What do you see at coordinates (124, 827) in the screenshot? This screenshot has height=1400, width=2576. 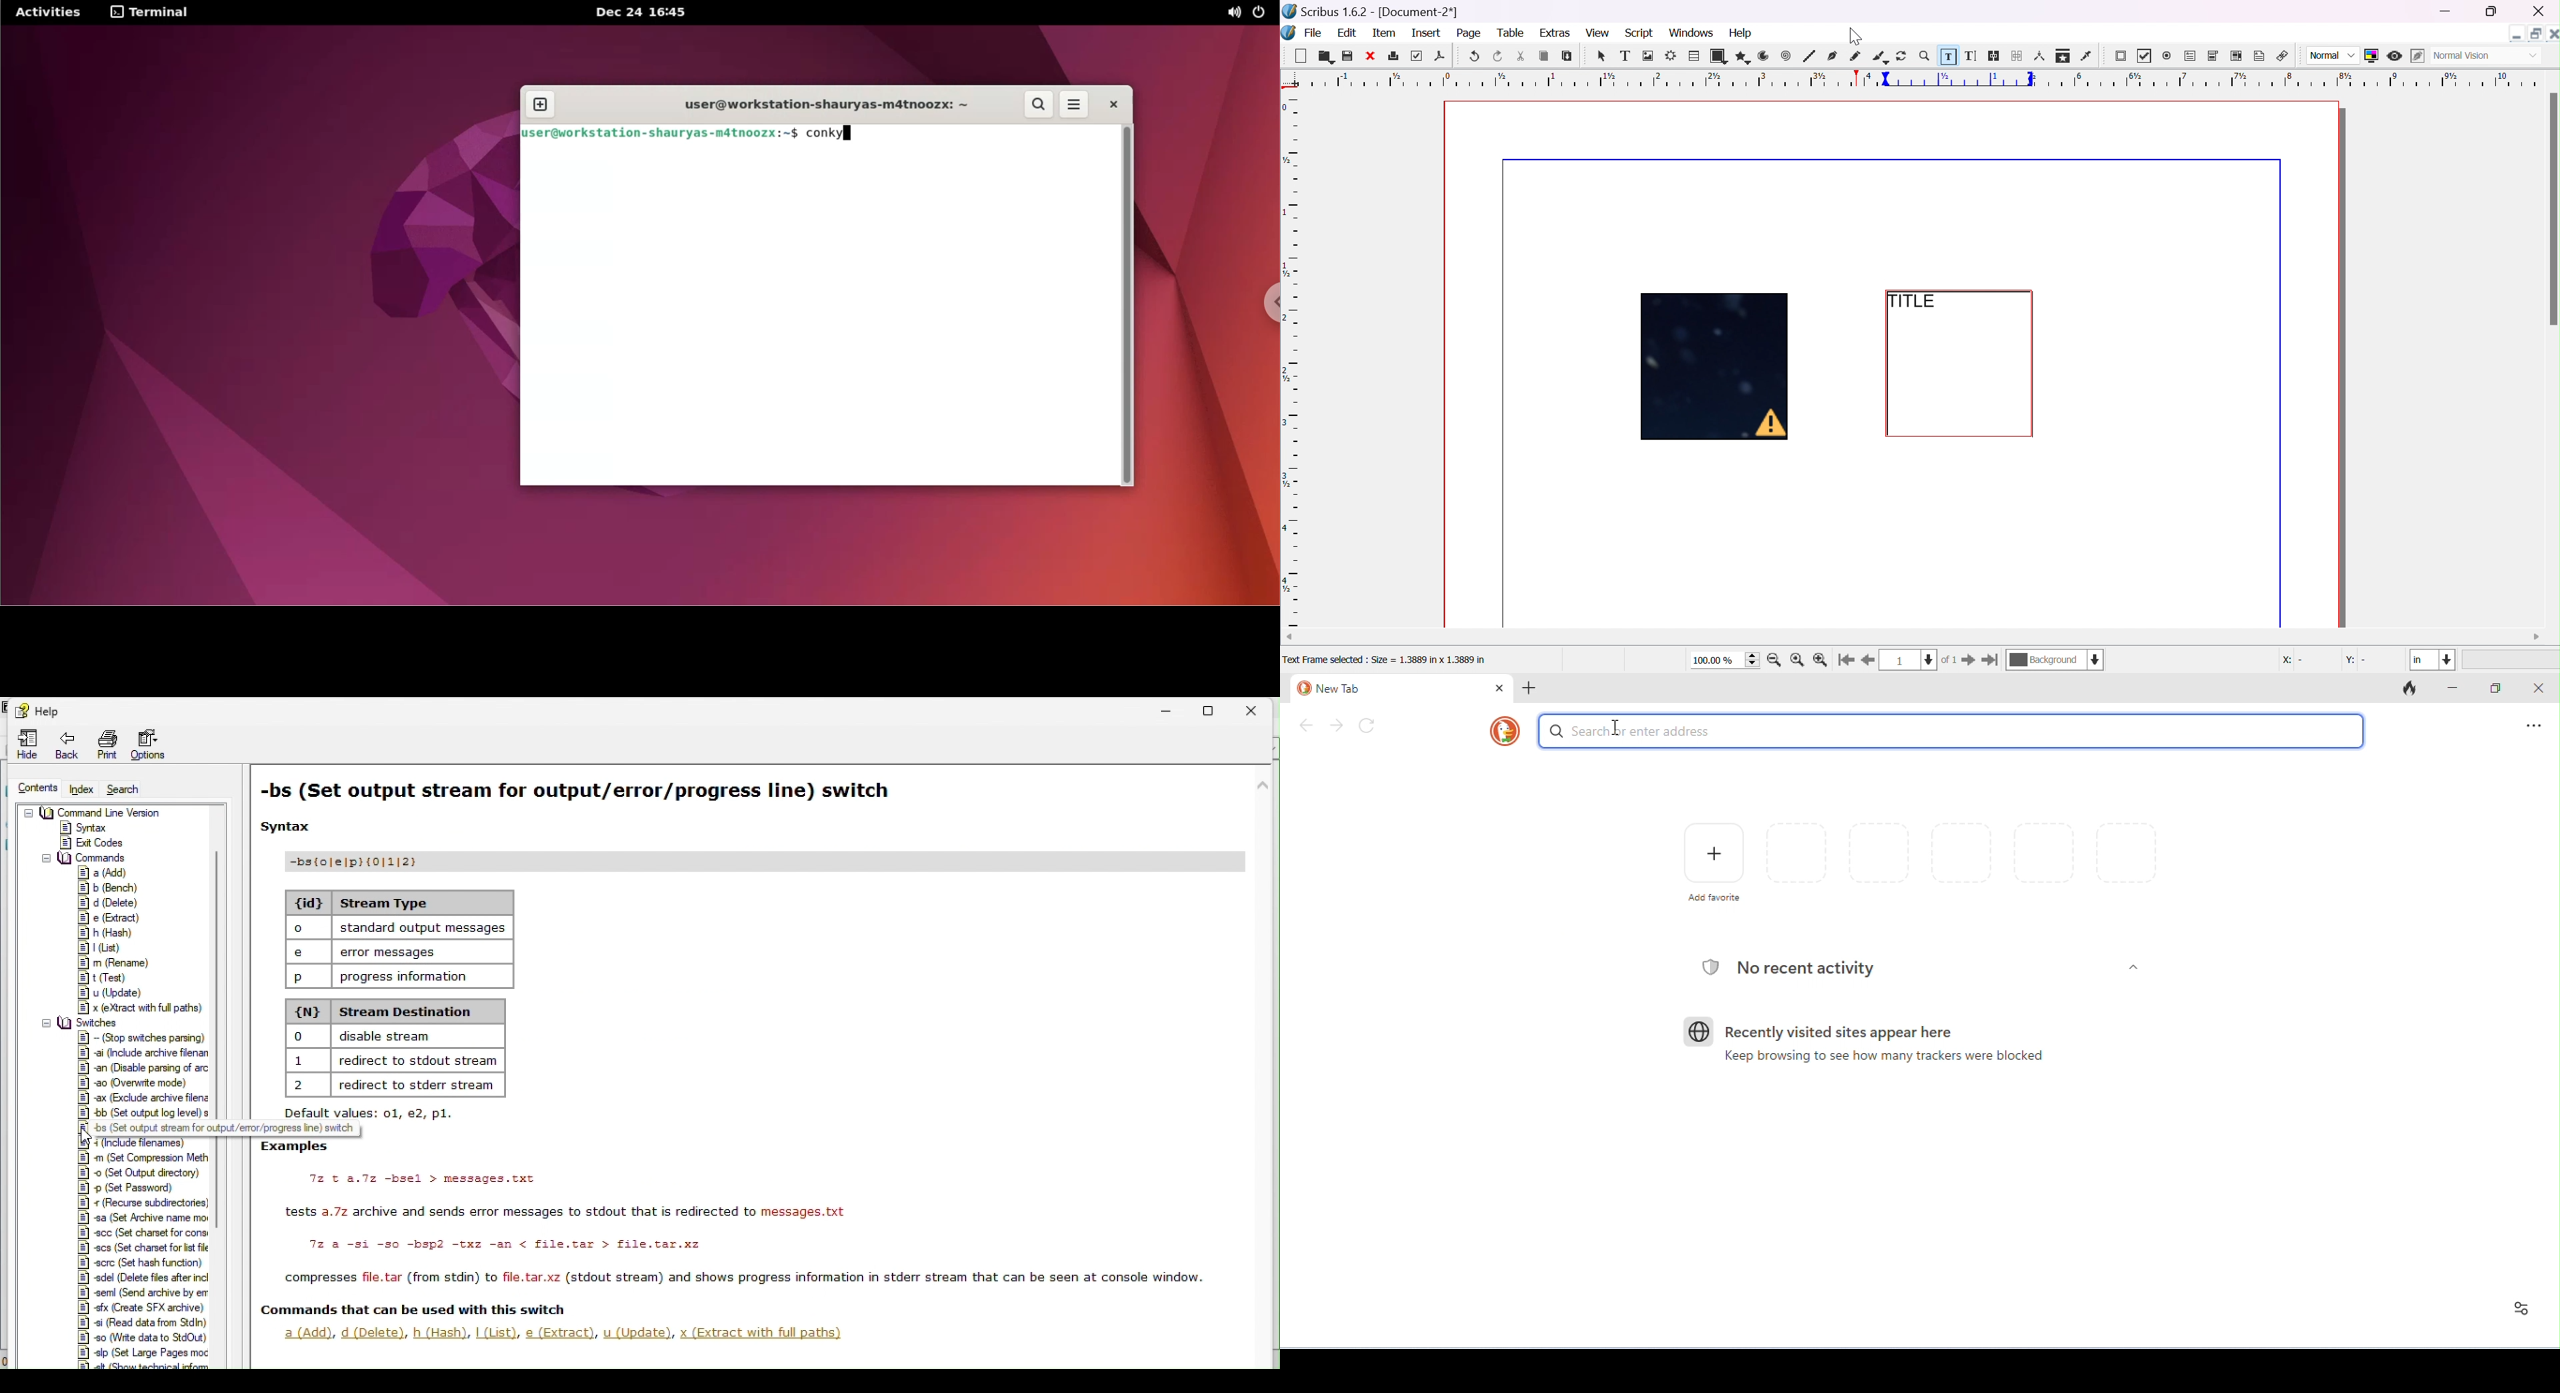 I see `Command Line Version` at bounding box center [124, 827].